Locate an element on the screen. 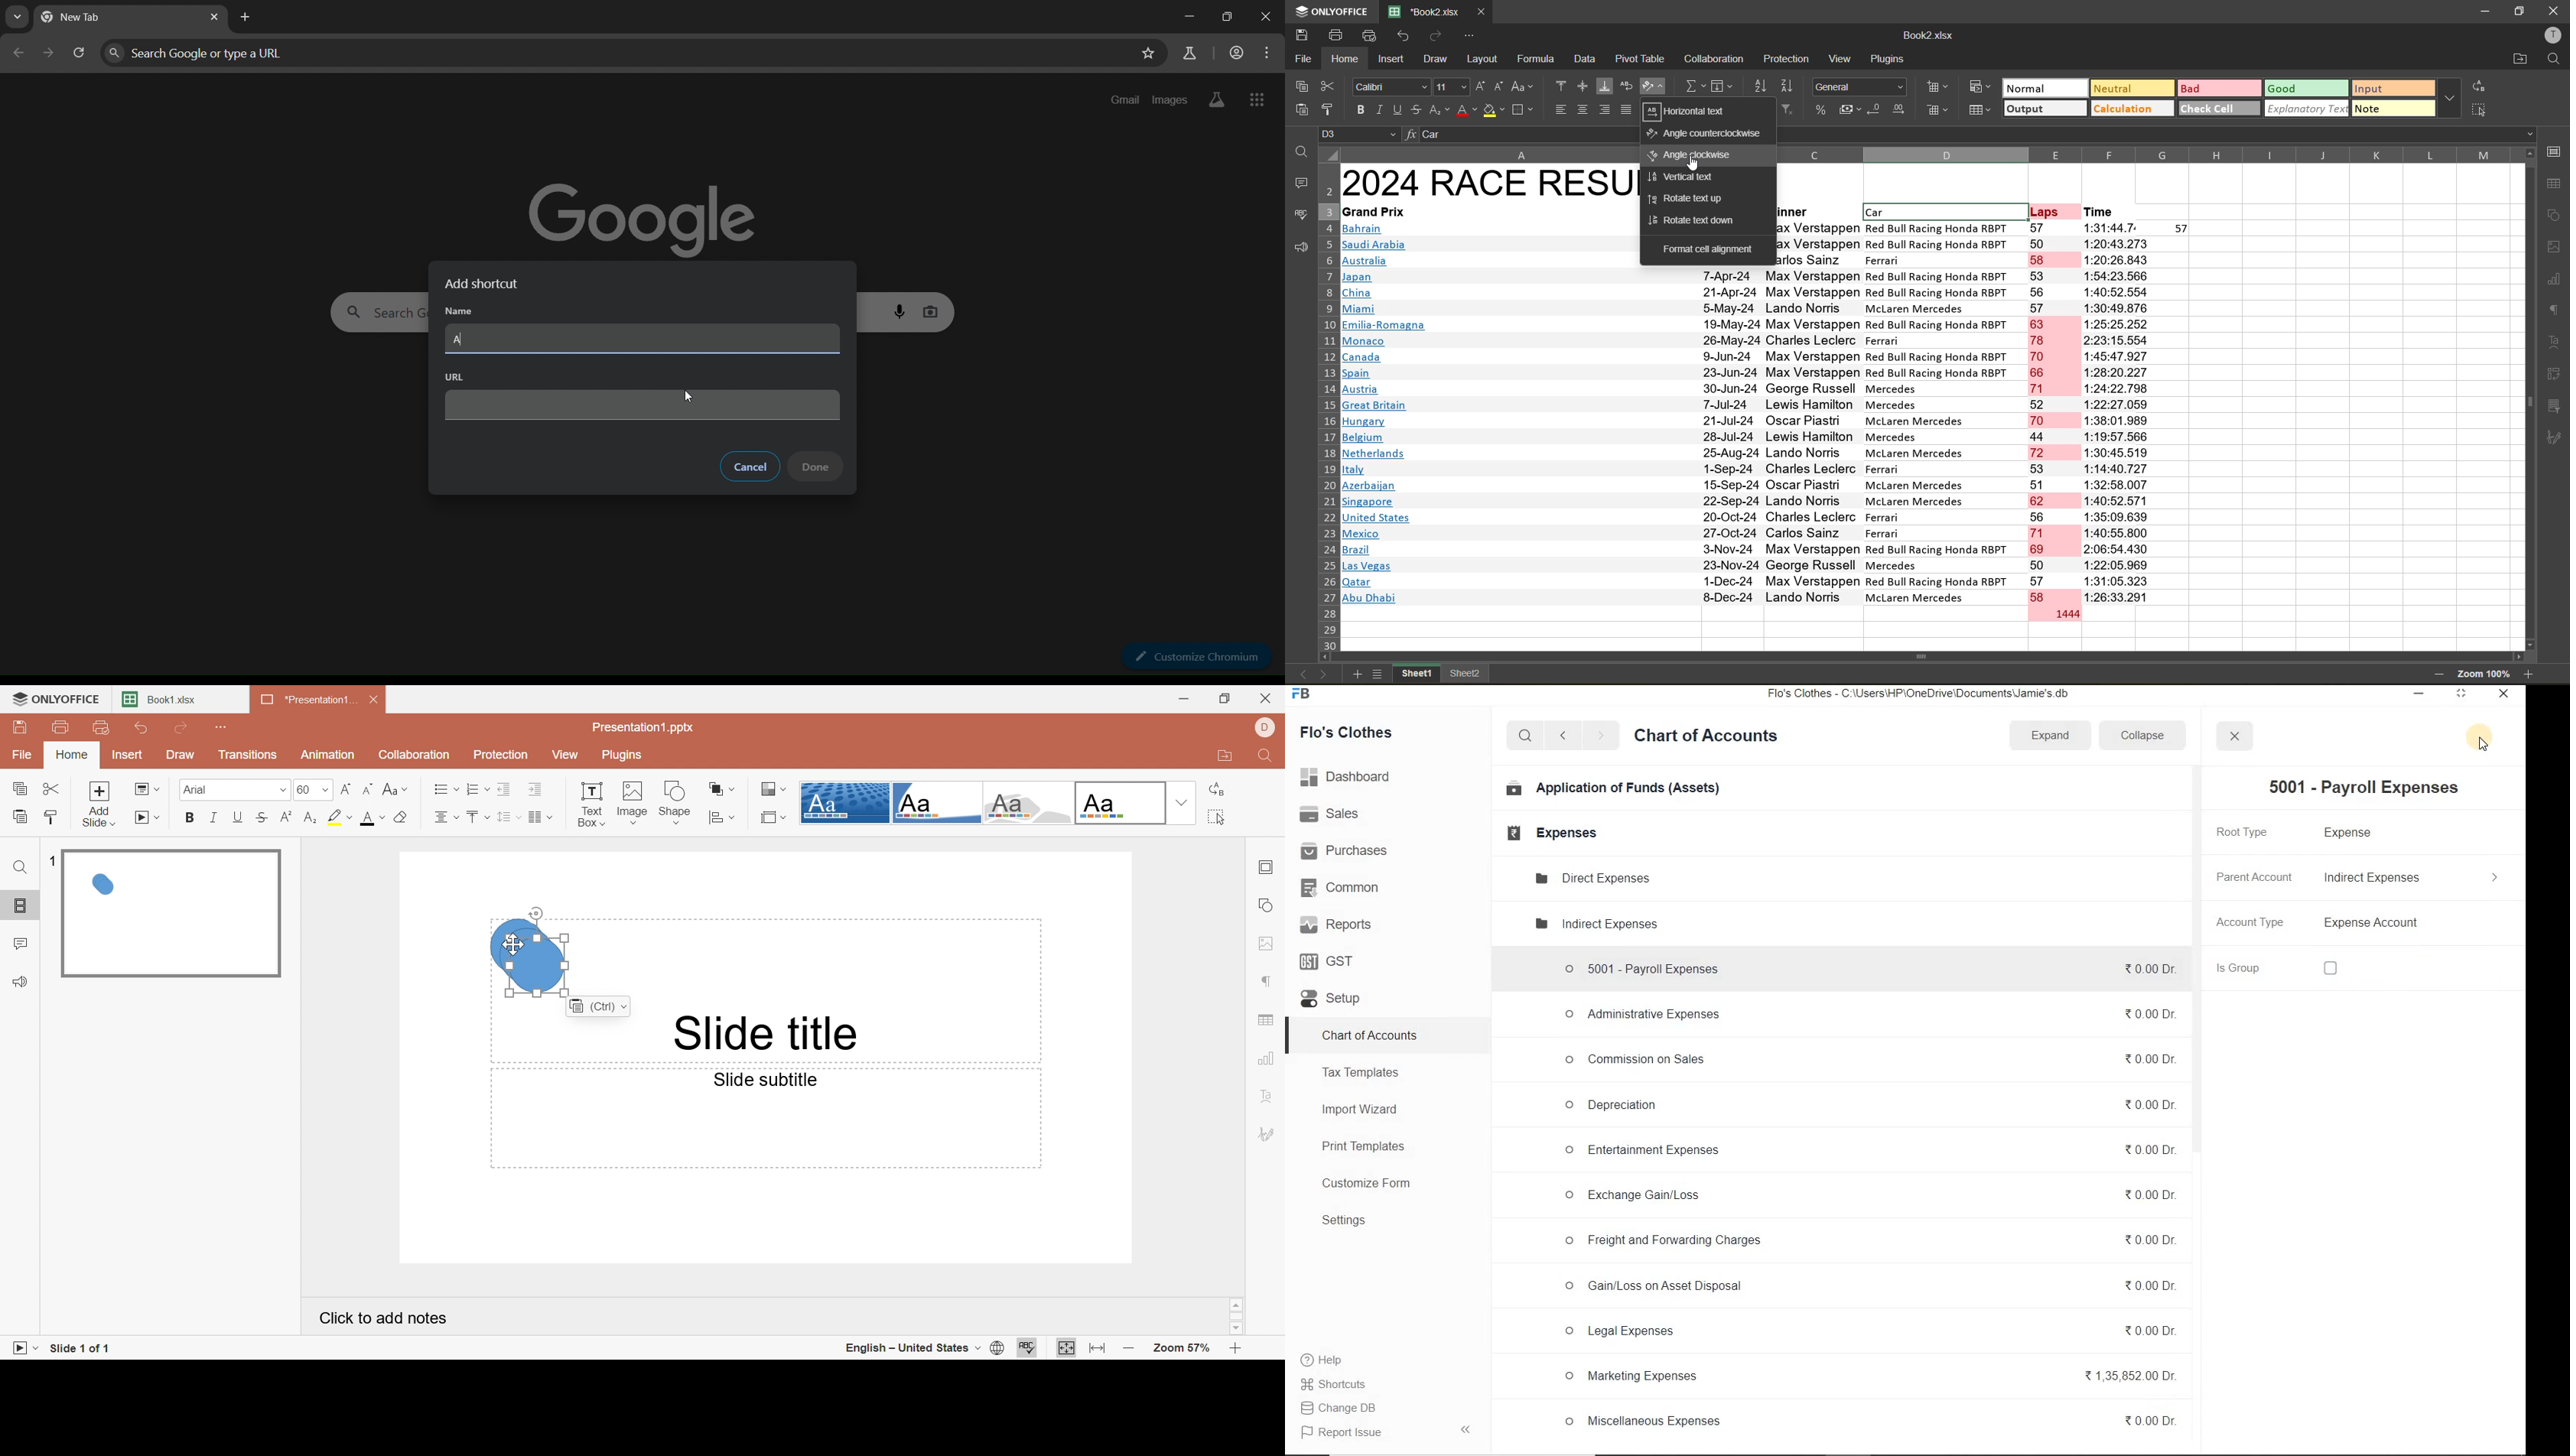  close is located at coordinates (2233, 736).